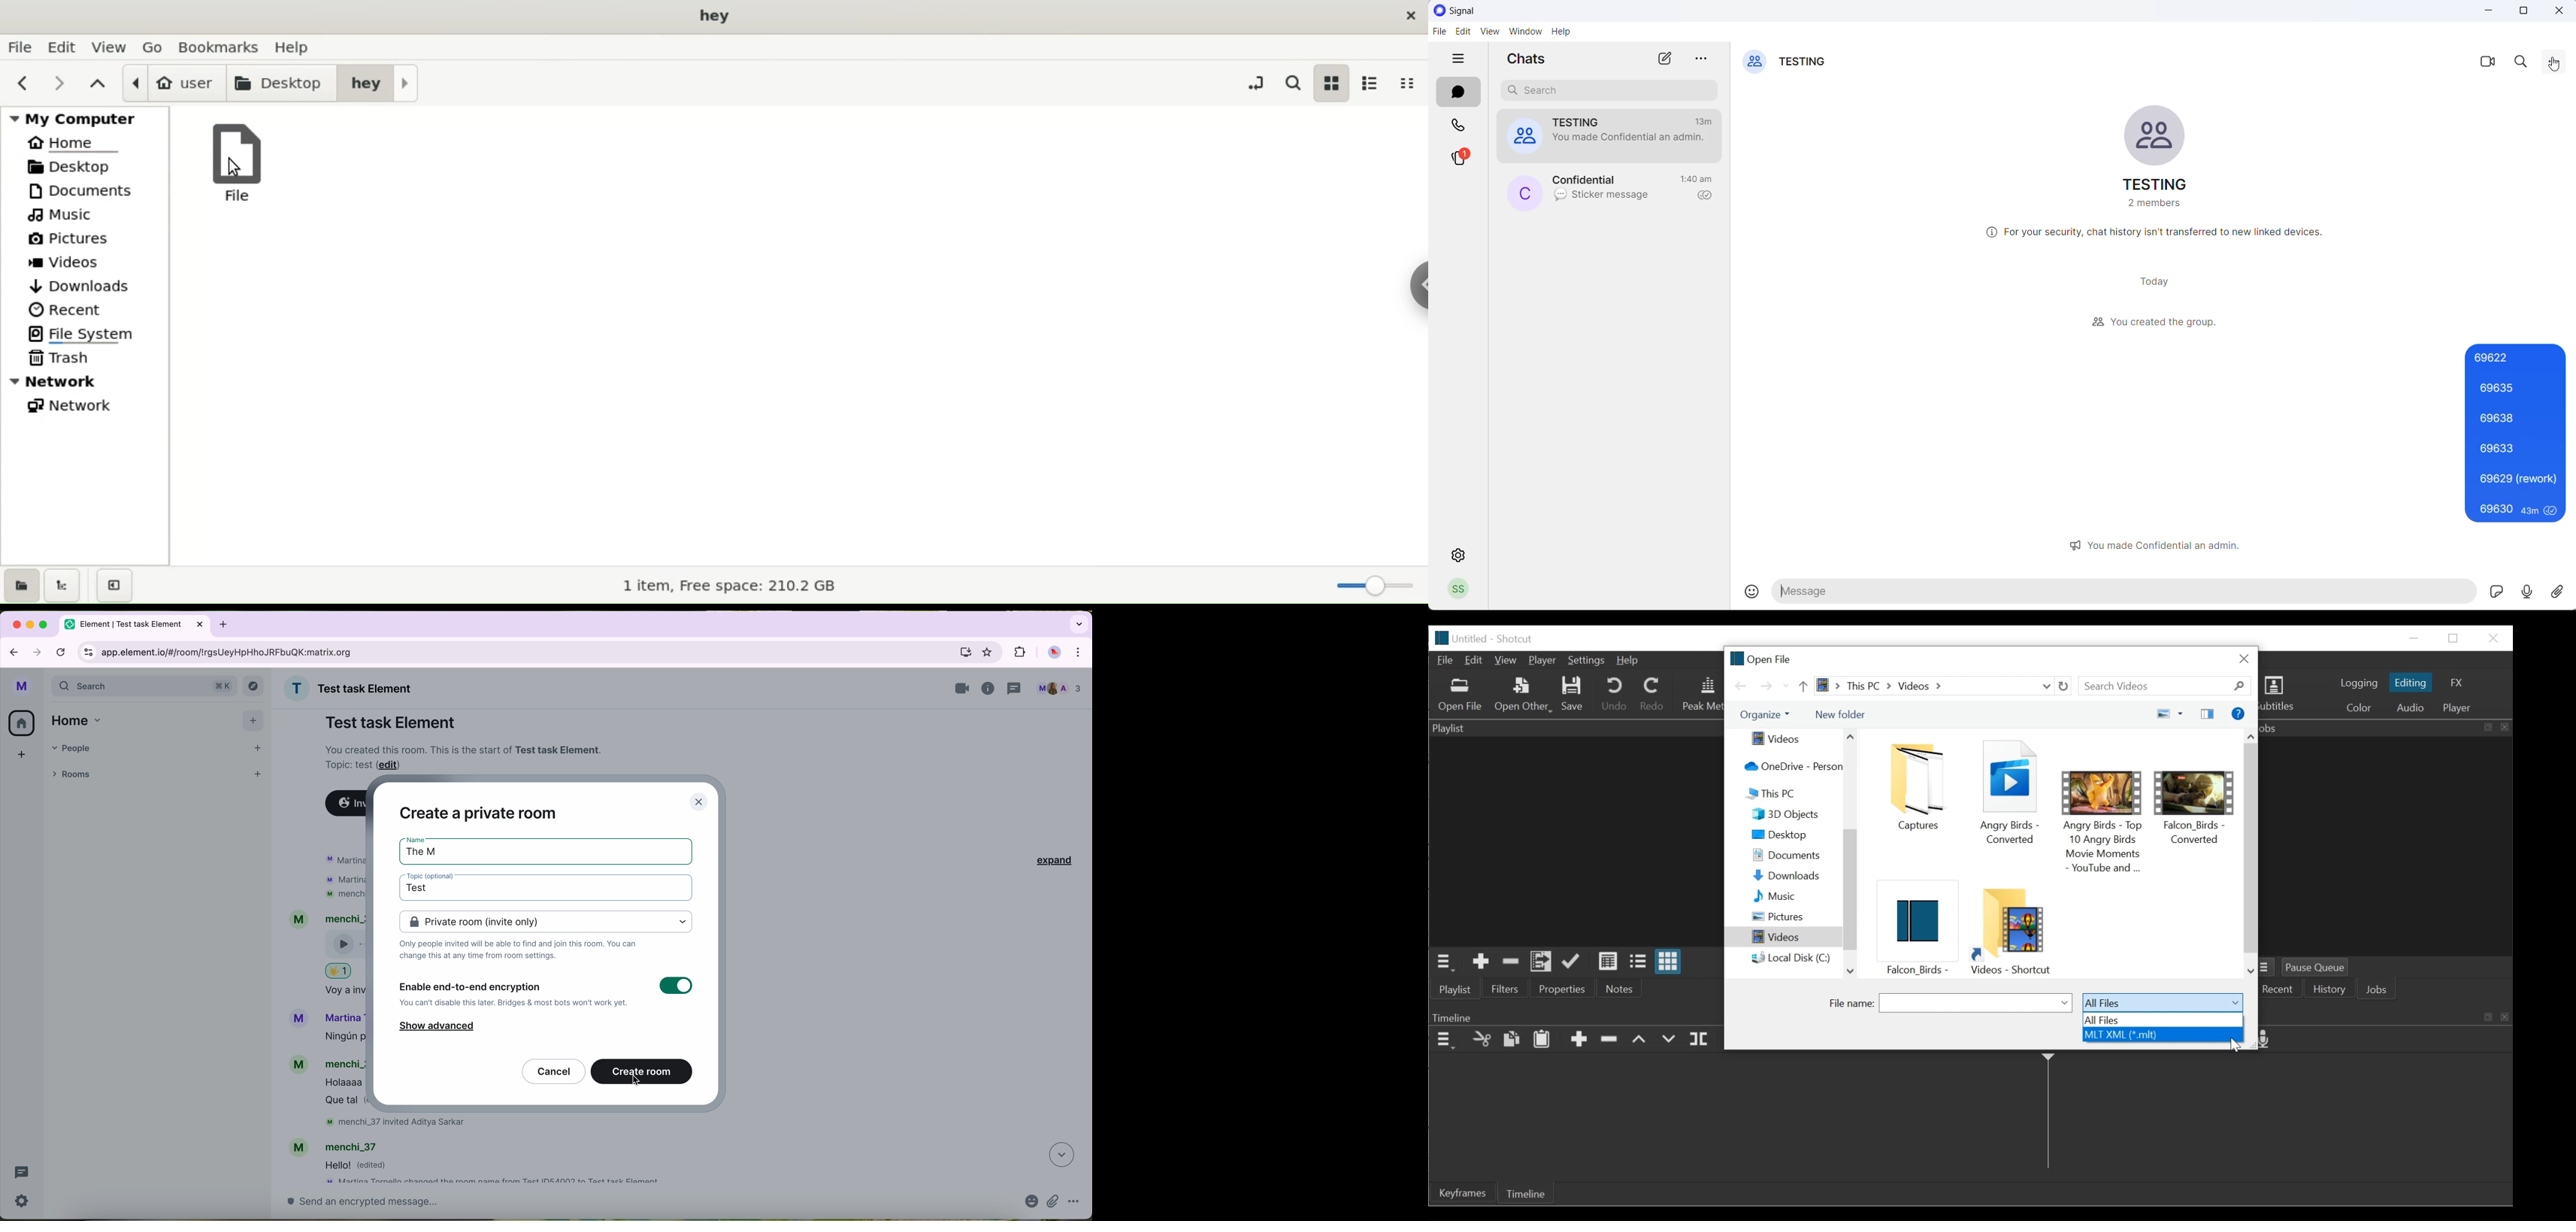 This screenshot has width=2576, height=1232. I want to click on Captures, so click(1922, 787).